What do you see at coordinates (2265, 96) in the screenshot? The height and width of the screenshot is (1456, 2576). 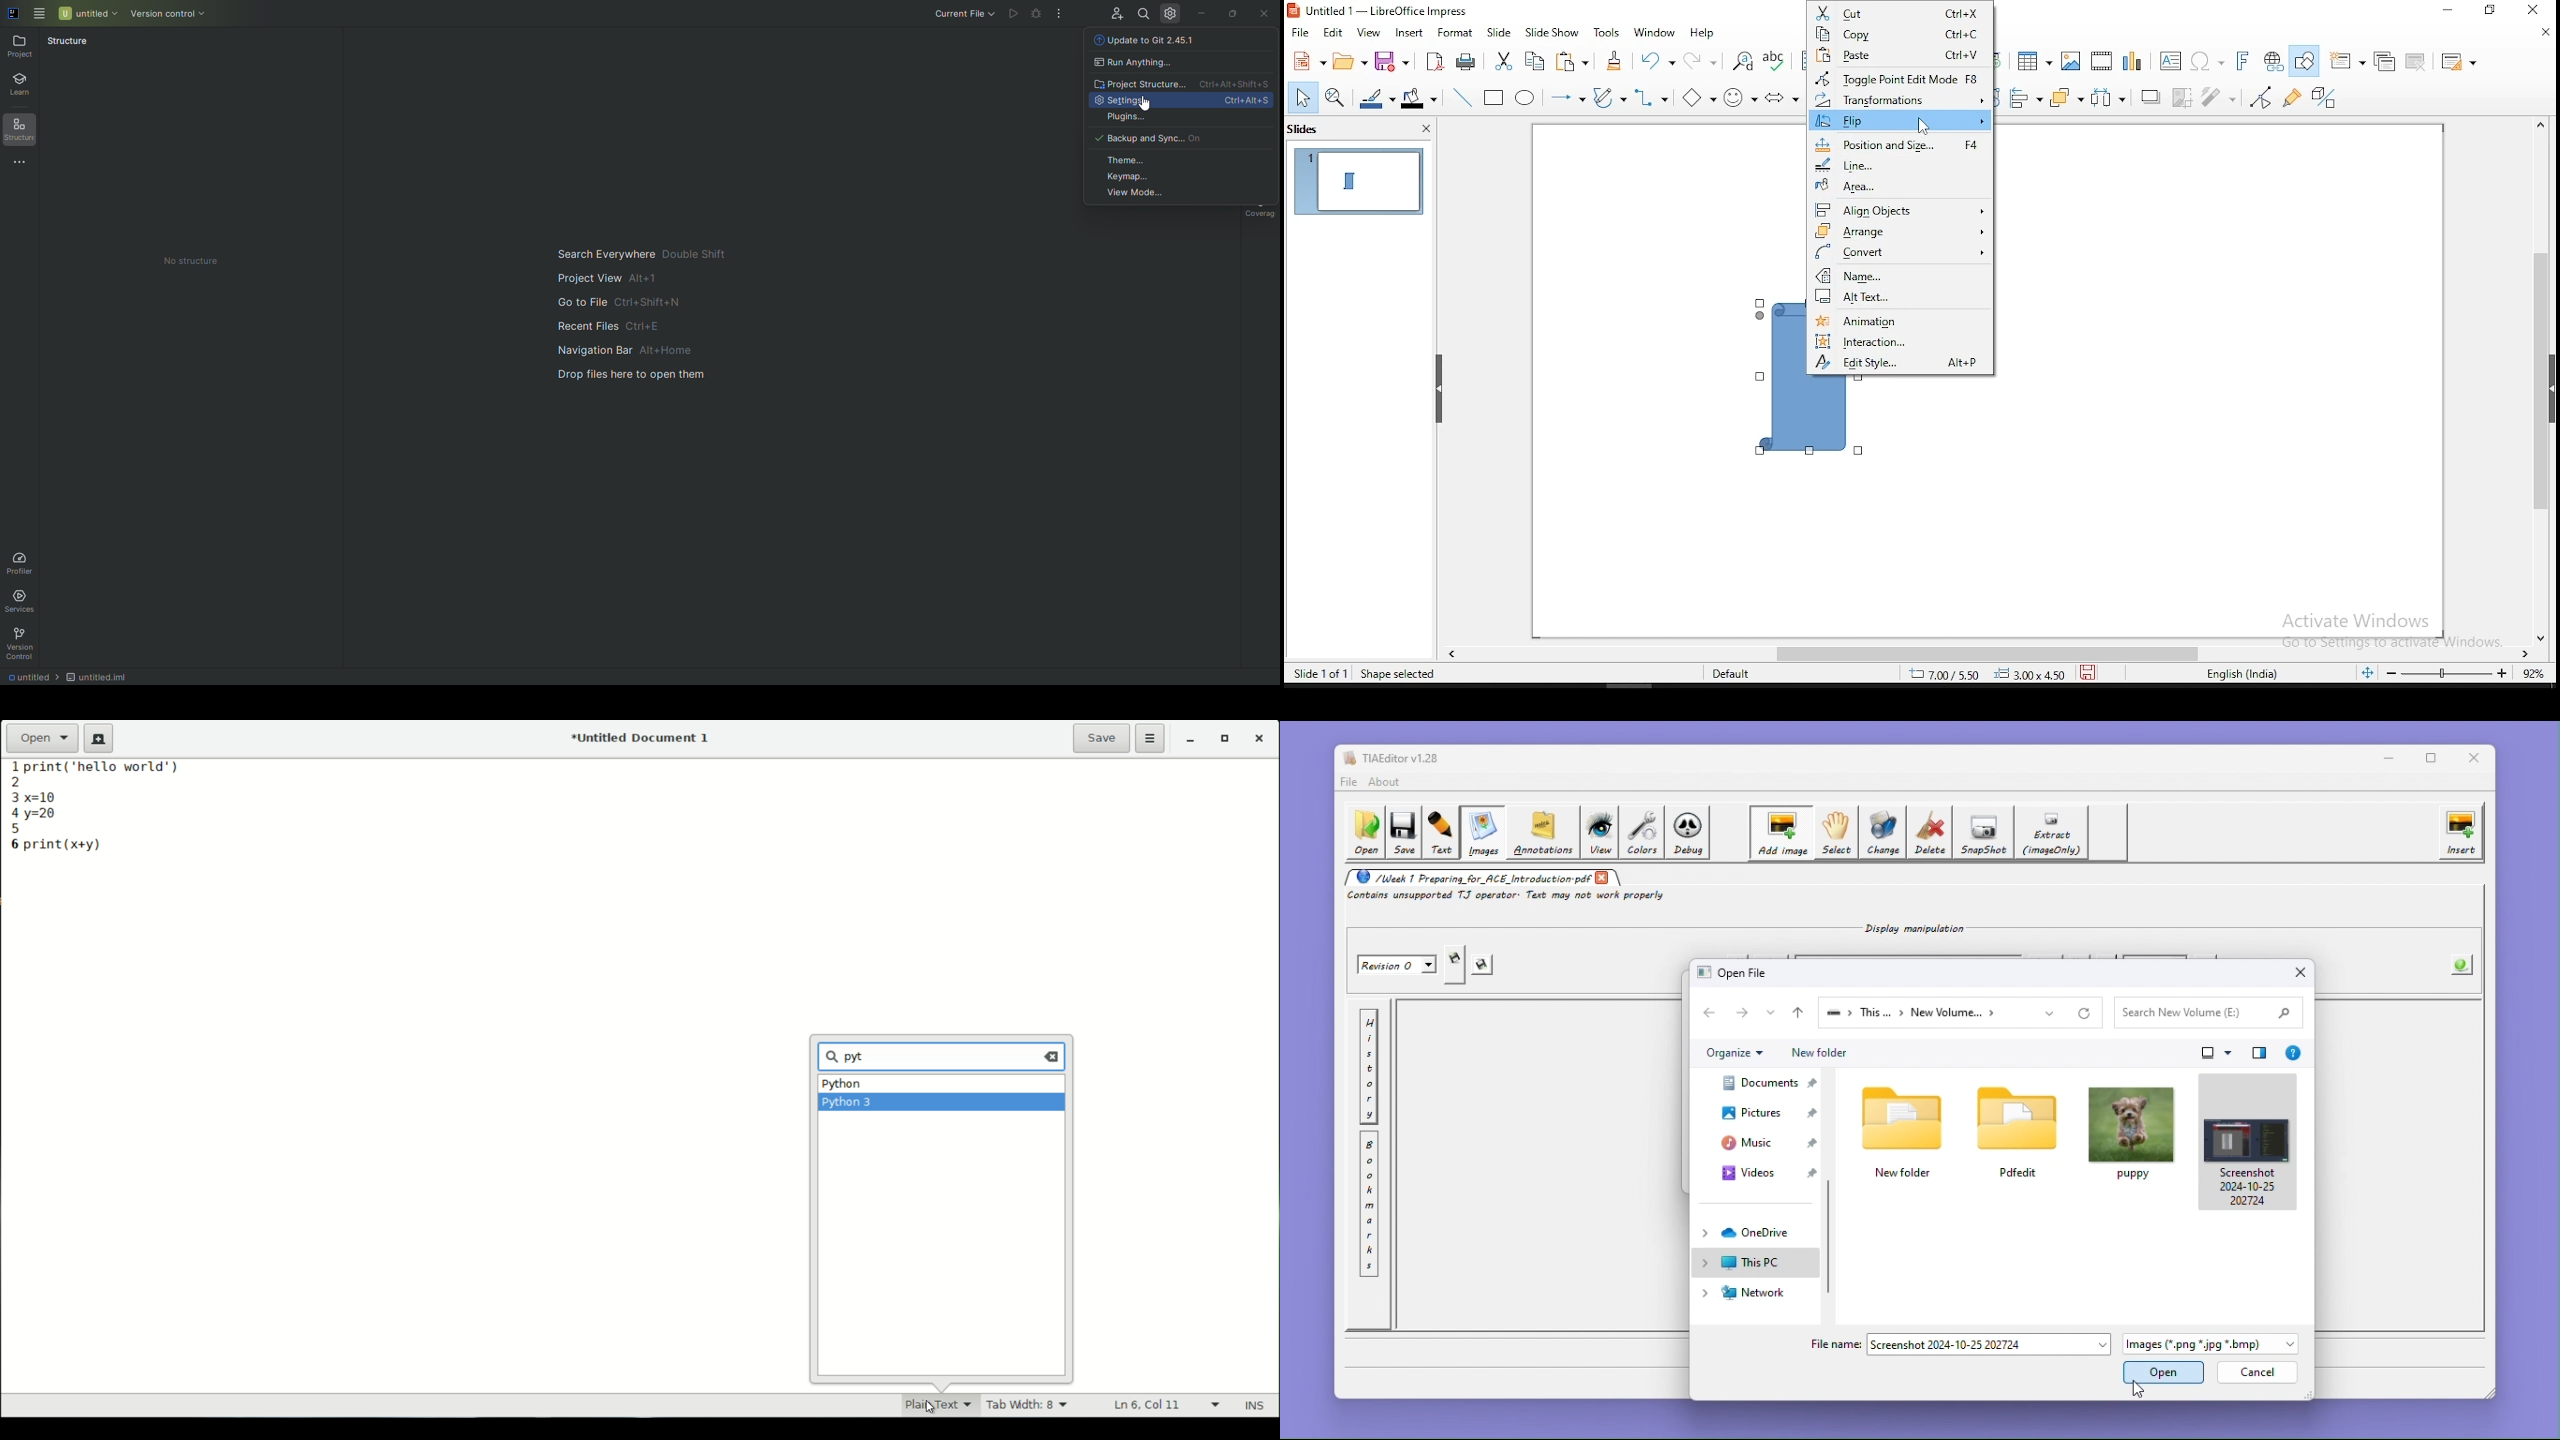 I see `toggle point edit mode` at bounding box center [2265, 96].